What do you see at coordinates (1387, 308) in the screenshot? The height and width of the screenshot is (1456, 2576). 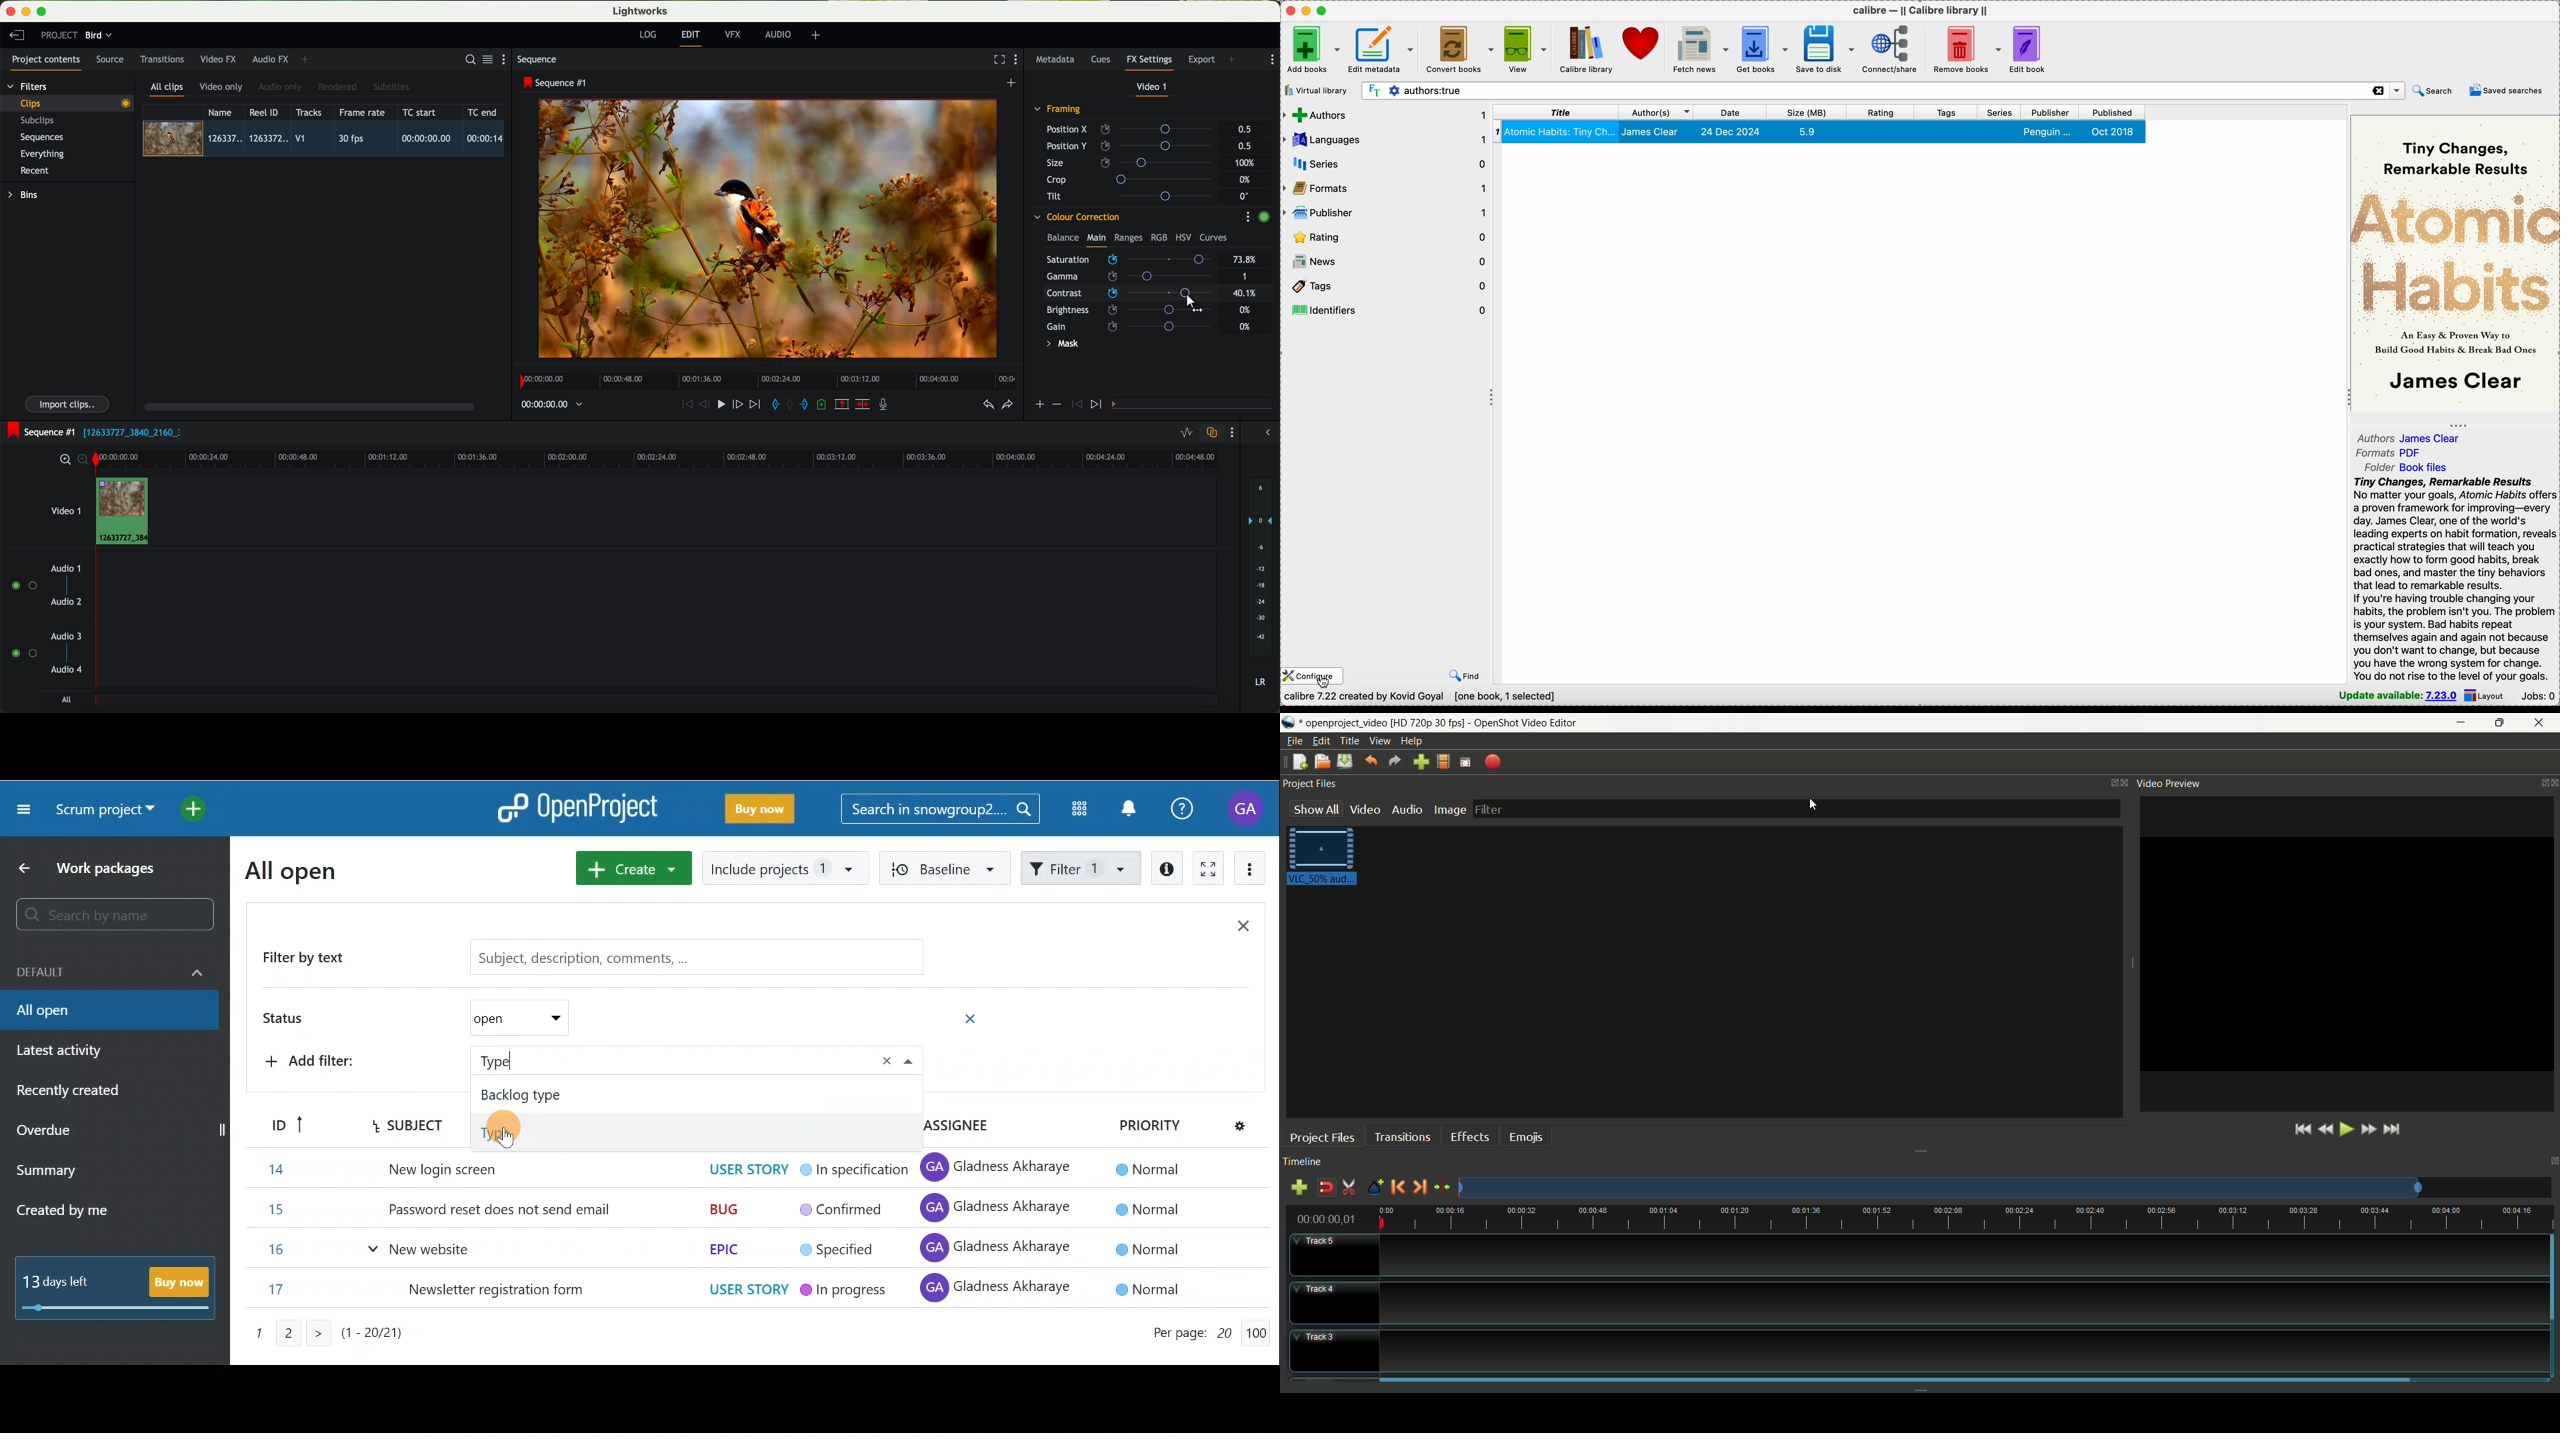 I see `identifiers` at bounding box center [1387, 308].